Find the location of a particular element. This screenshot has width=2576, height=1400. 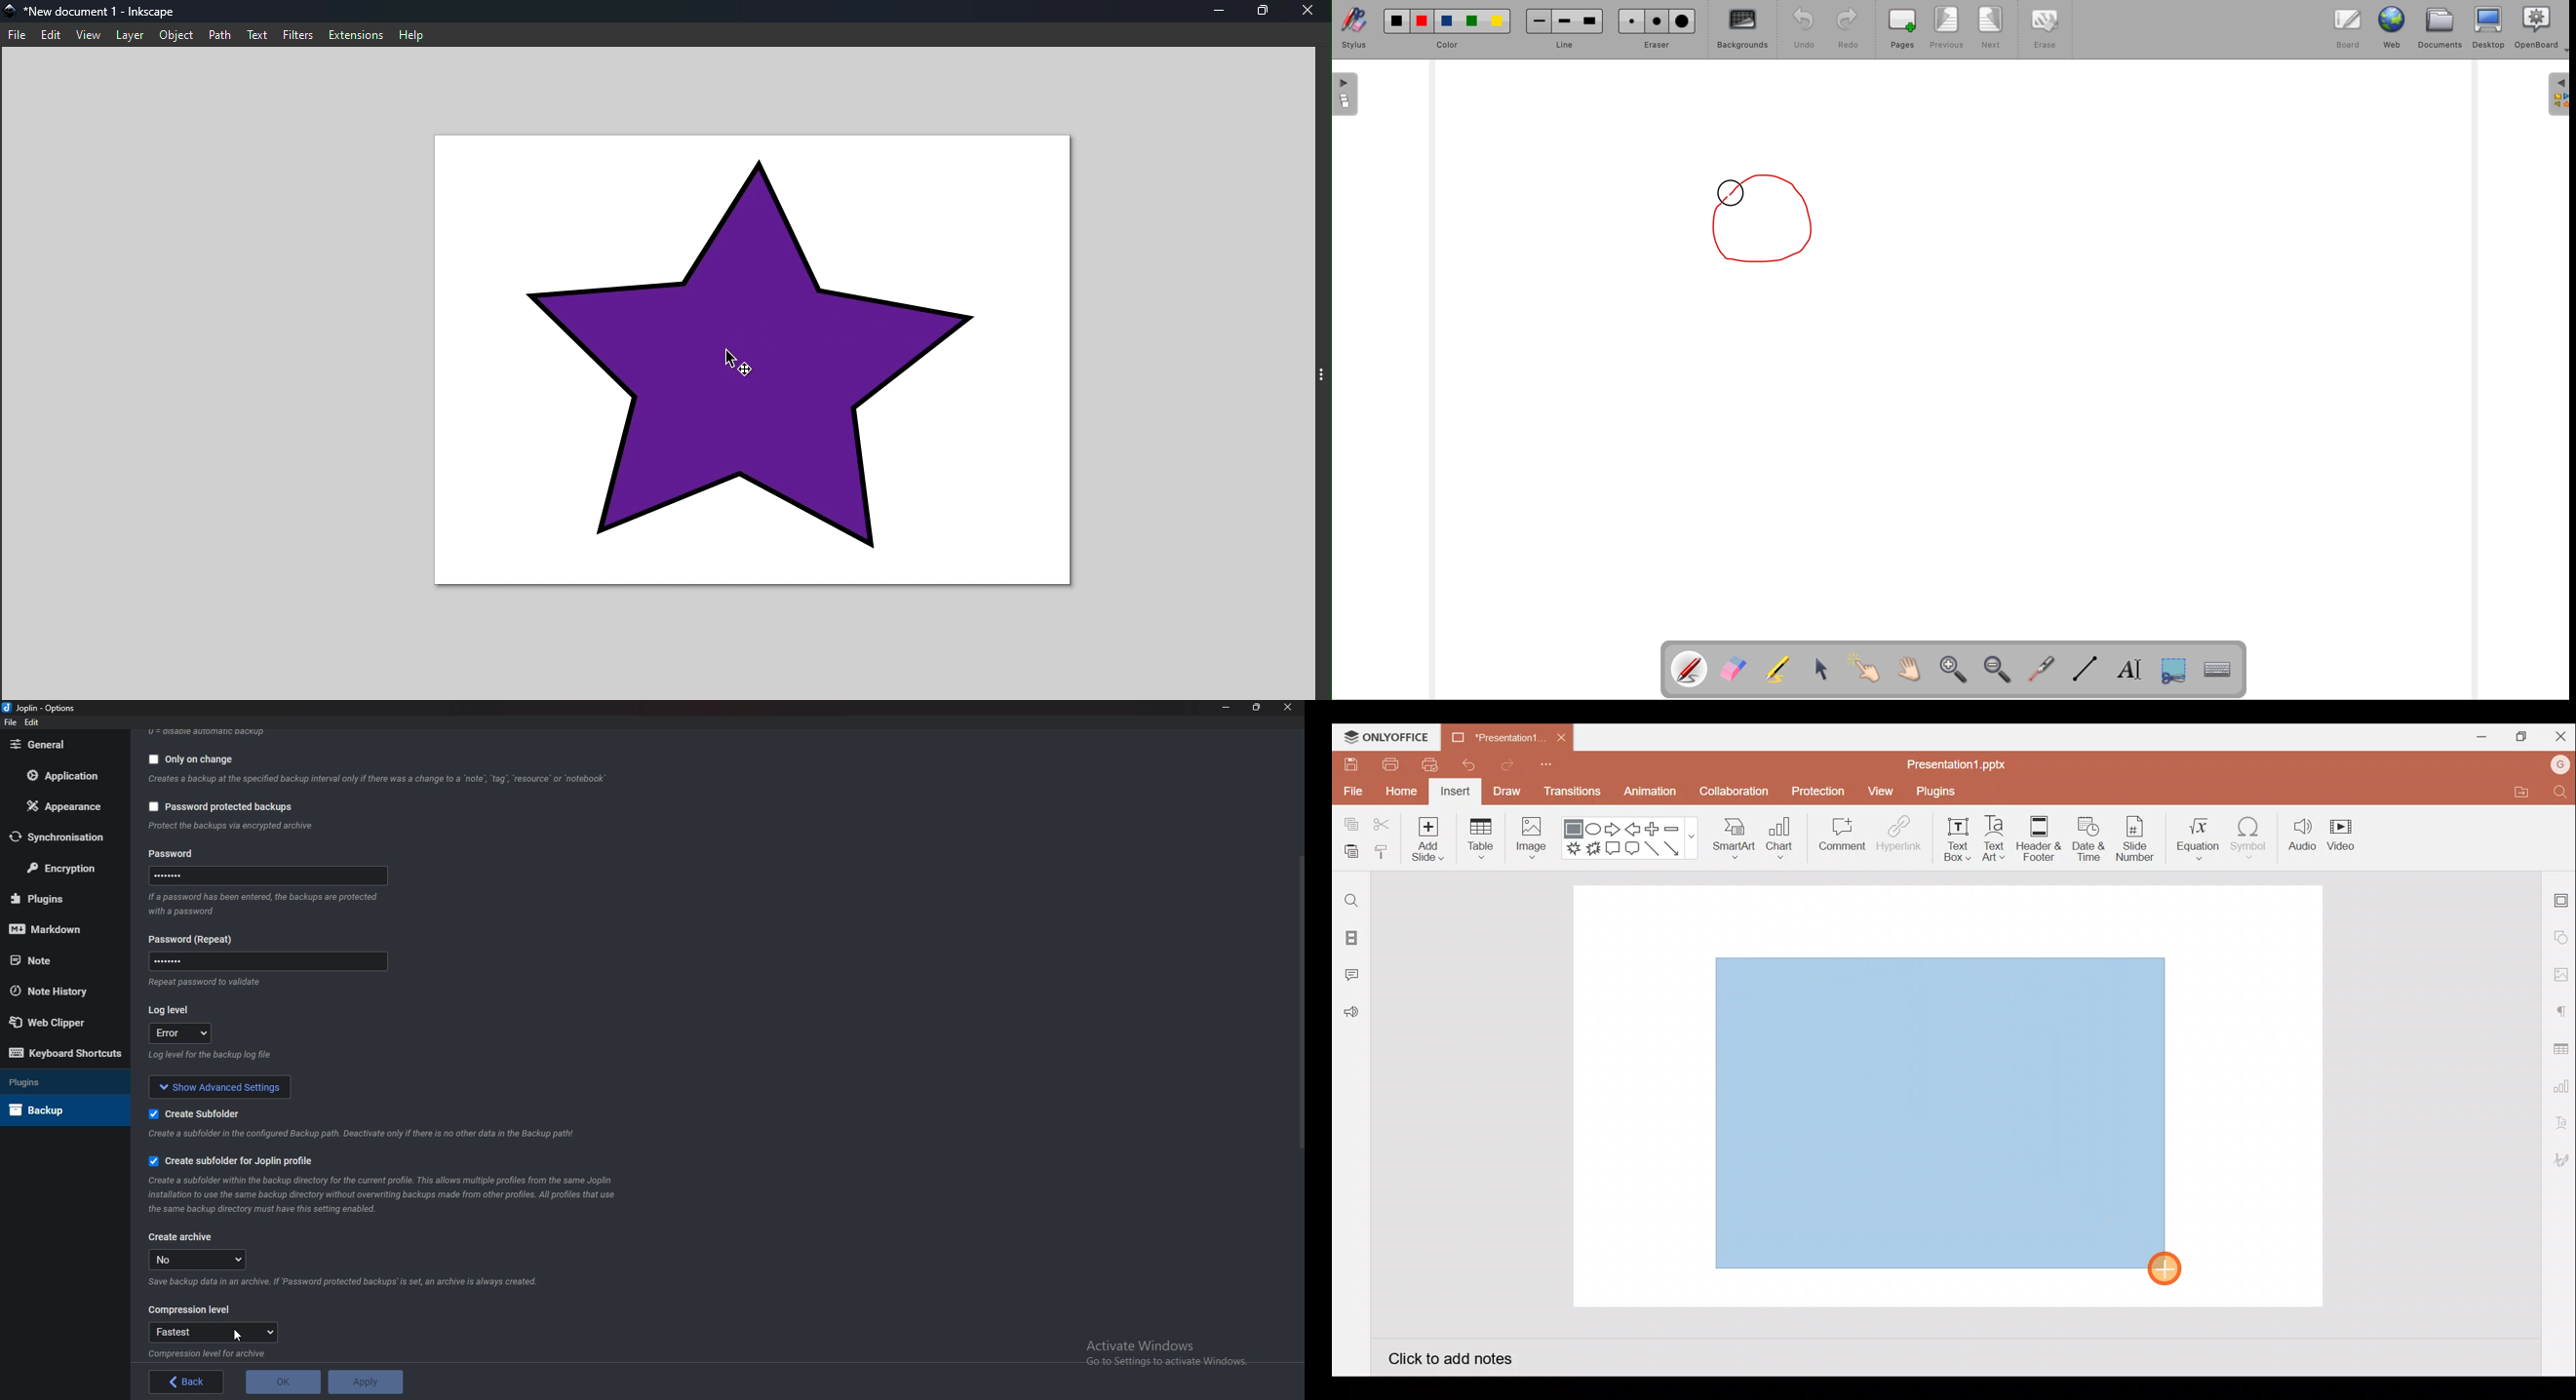

Back up is located at coordinates (50, 1110).